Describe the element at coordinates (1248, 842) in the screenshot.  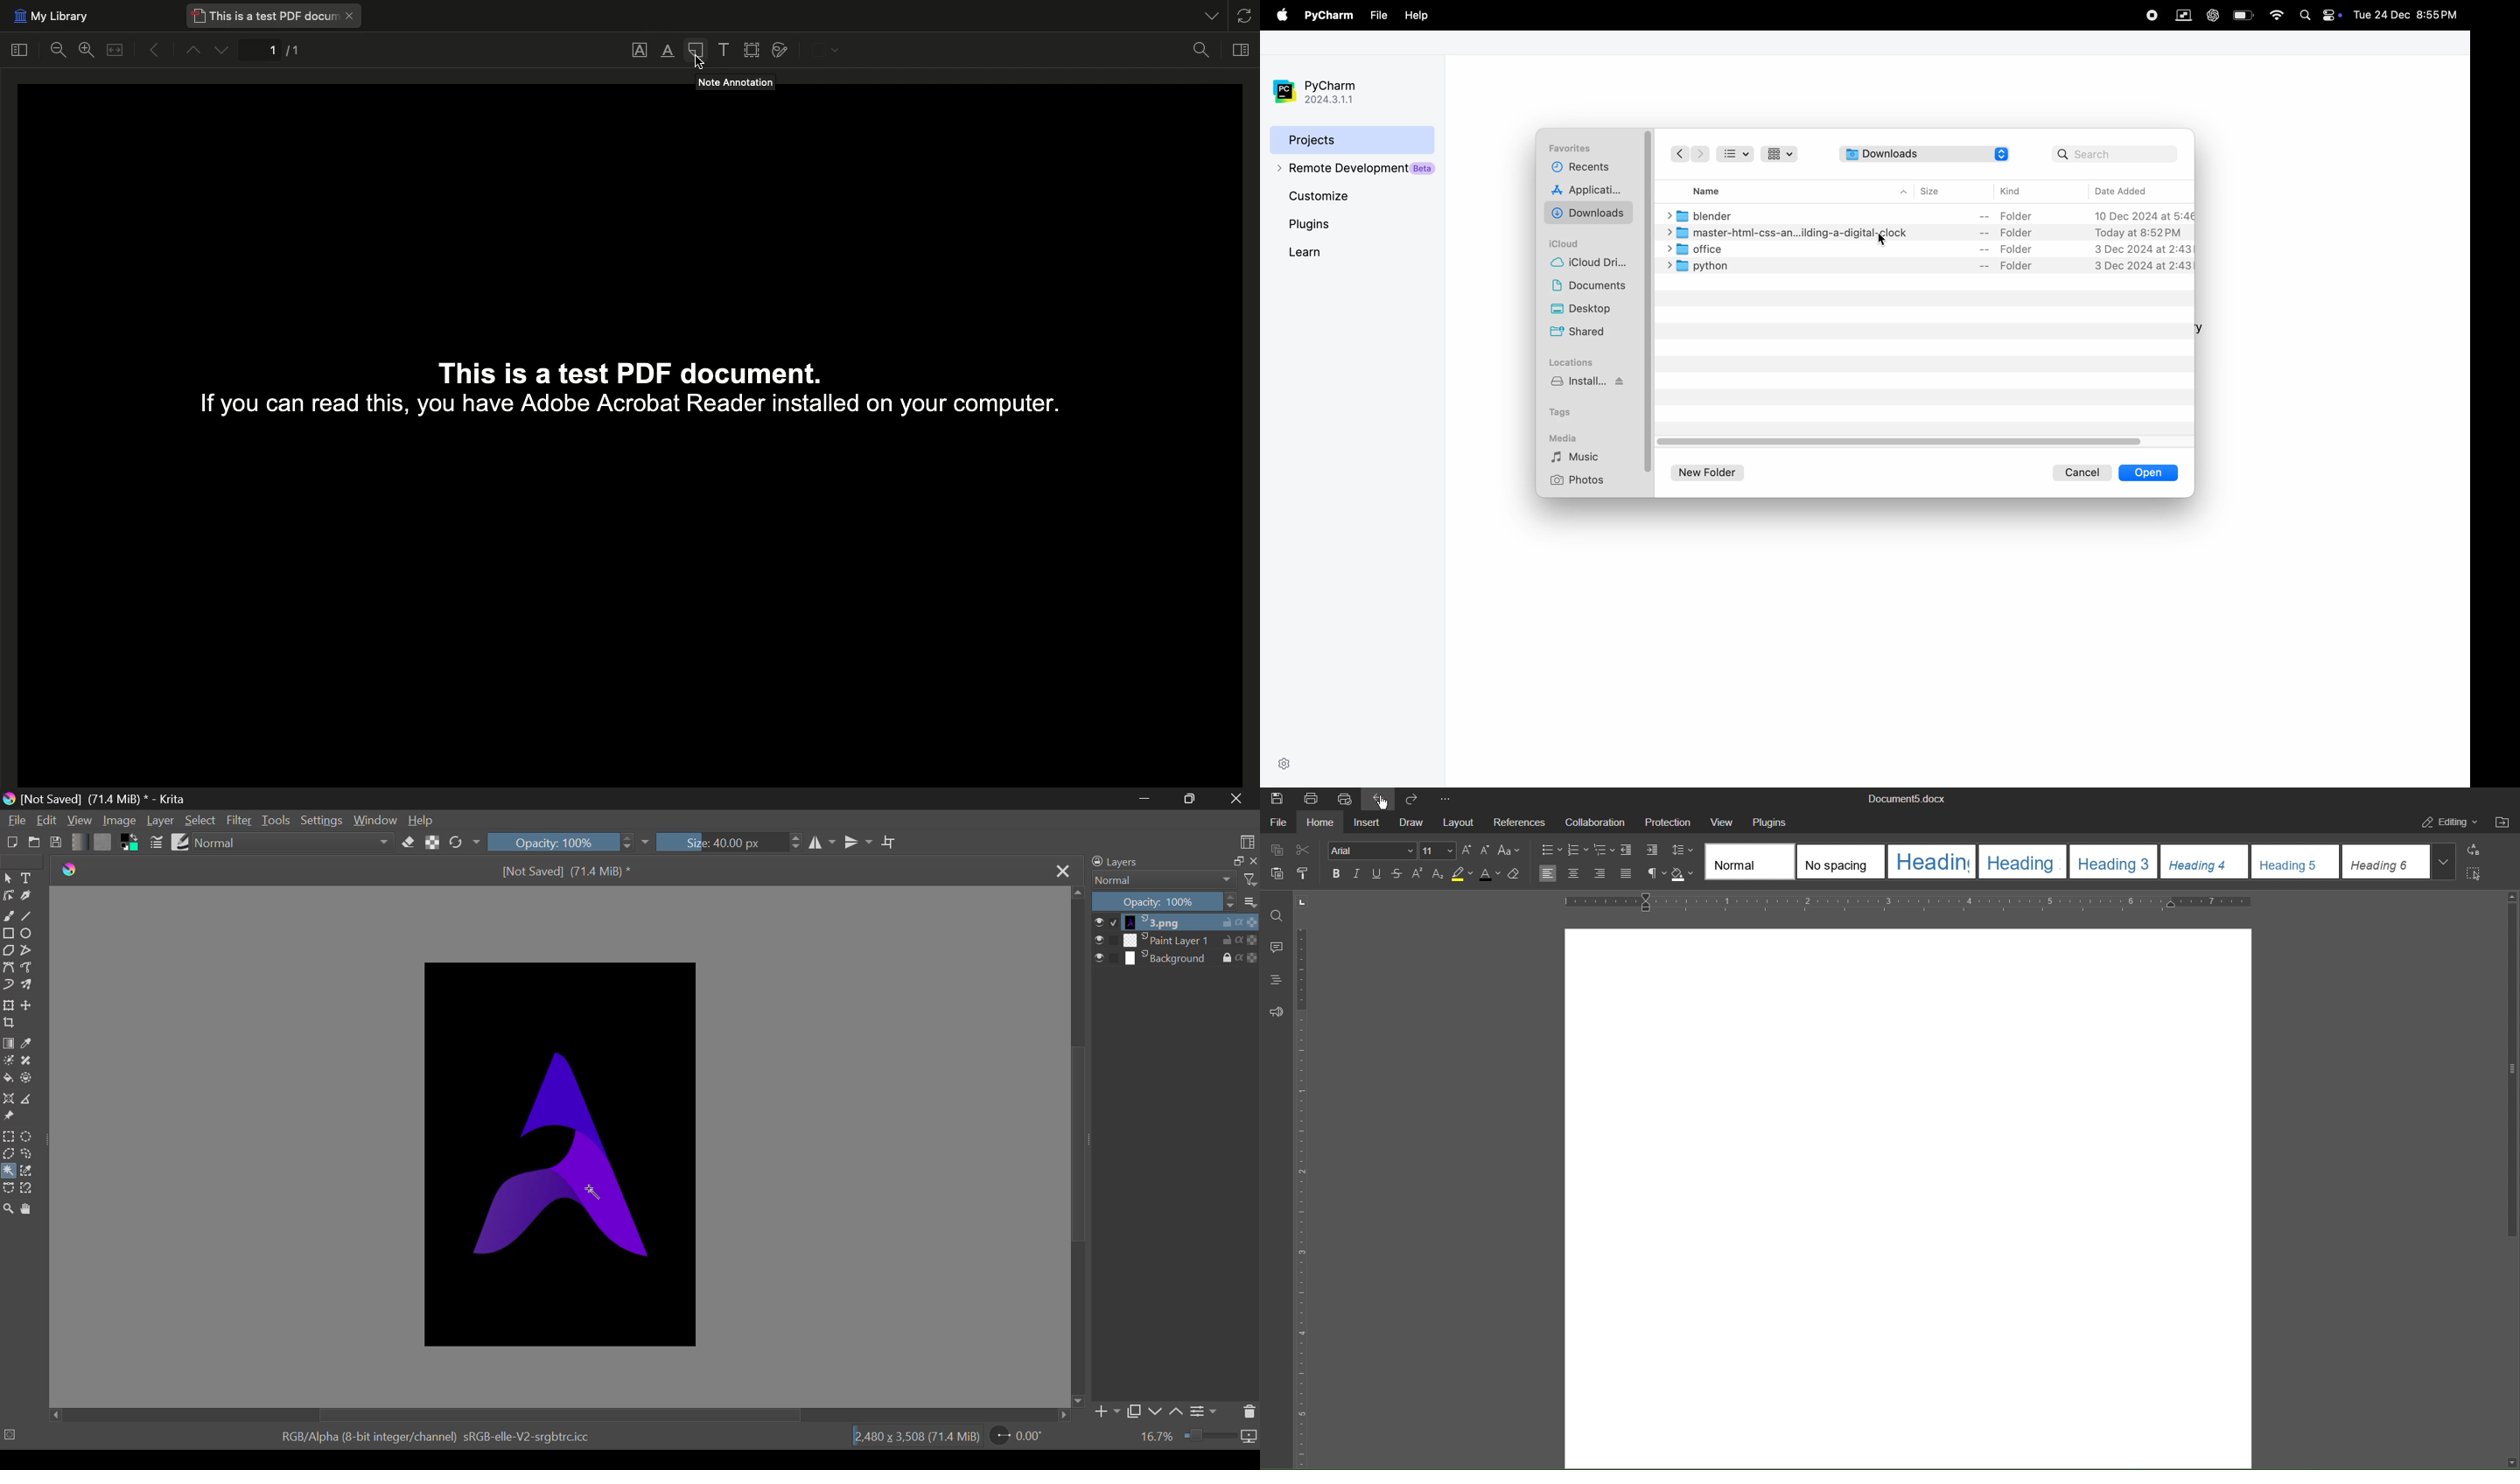
I see `Choose Workspace` at that location.